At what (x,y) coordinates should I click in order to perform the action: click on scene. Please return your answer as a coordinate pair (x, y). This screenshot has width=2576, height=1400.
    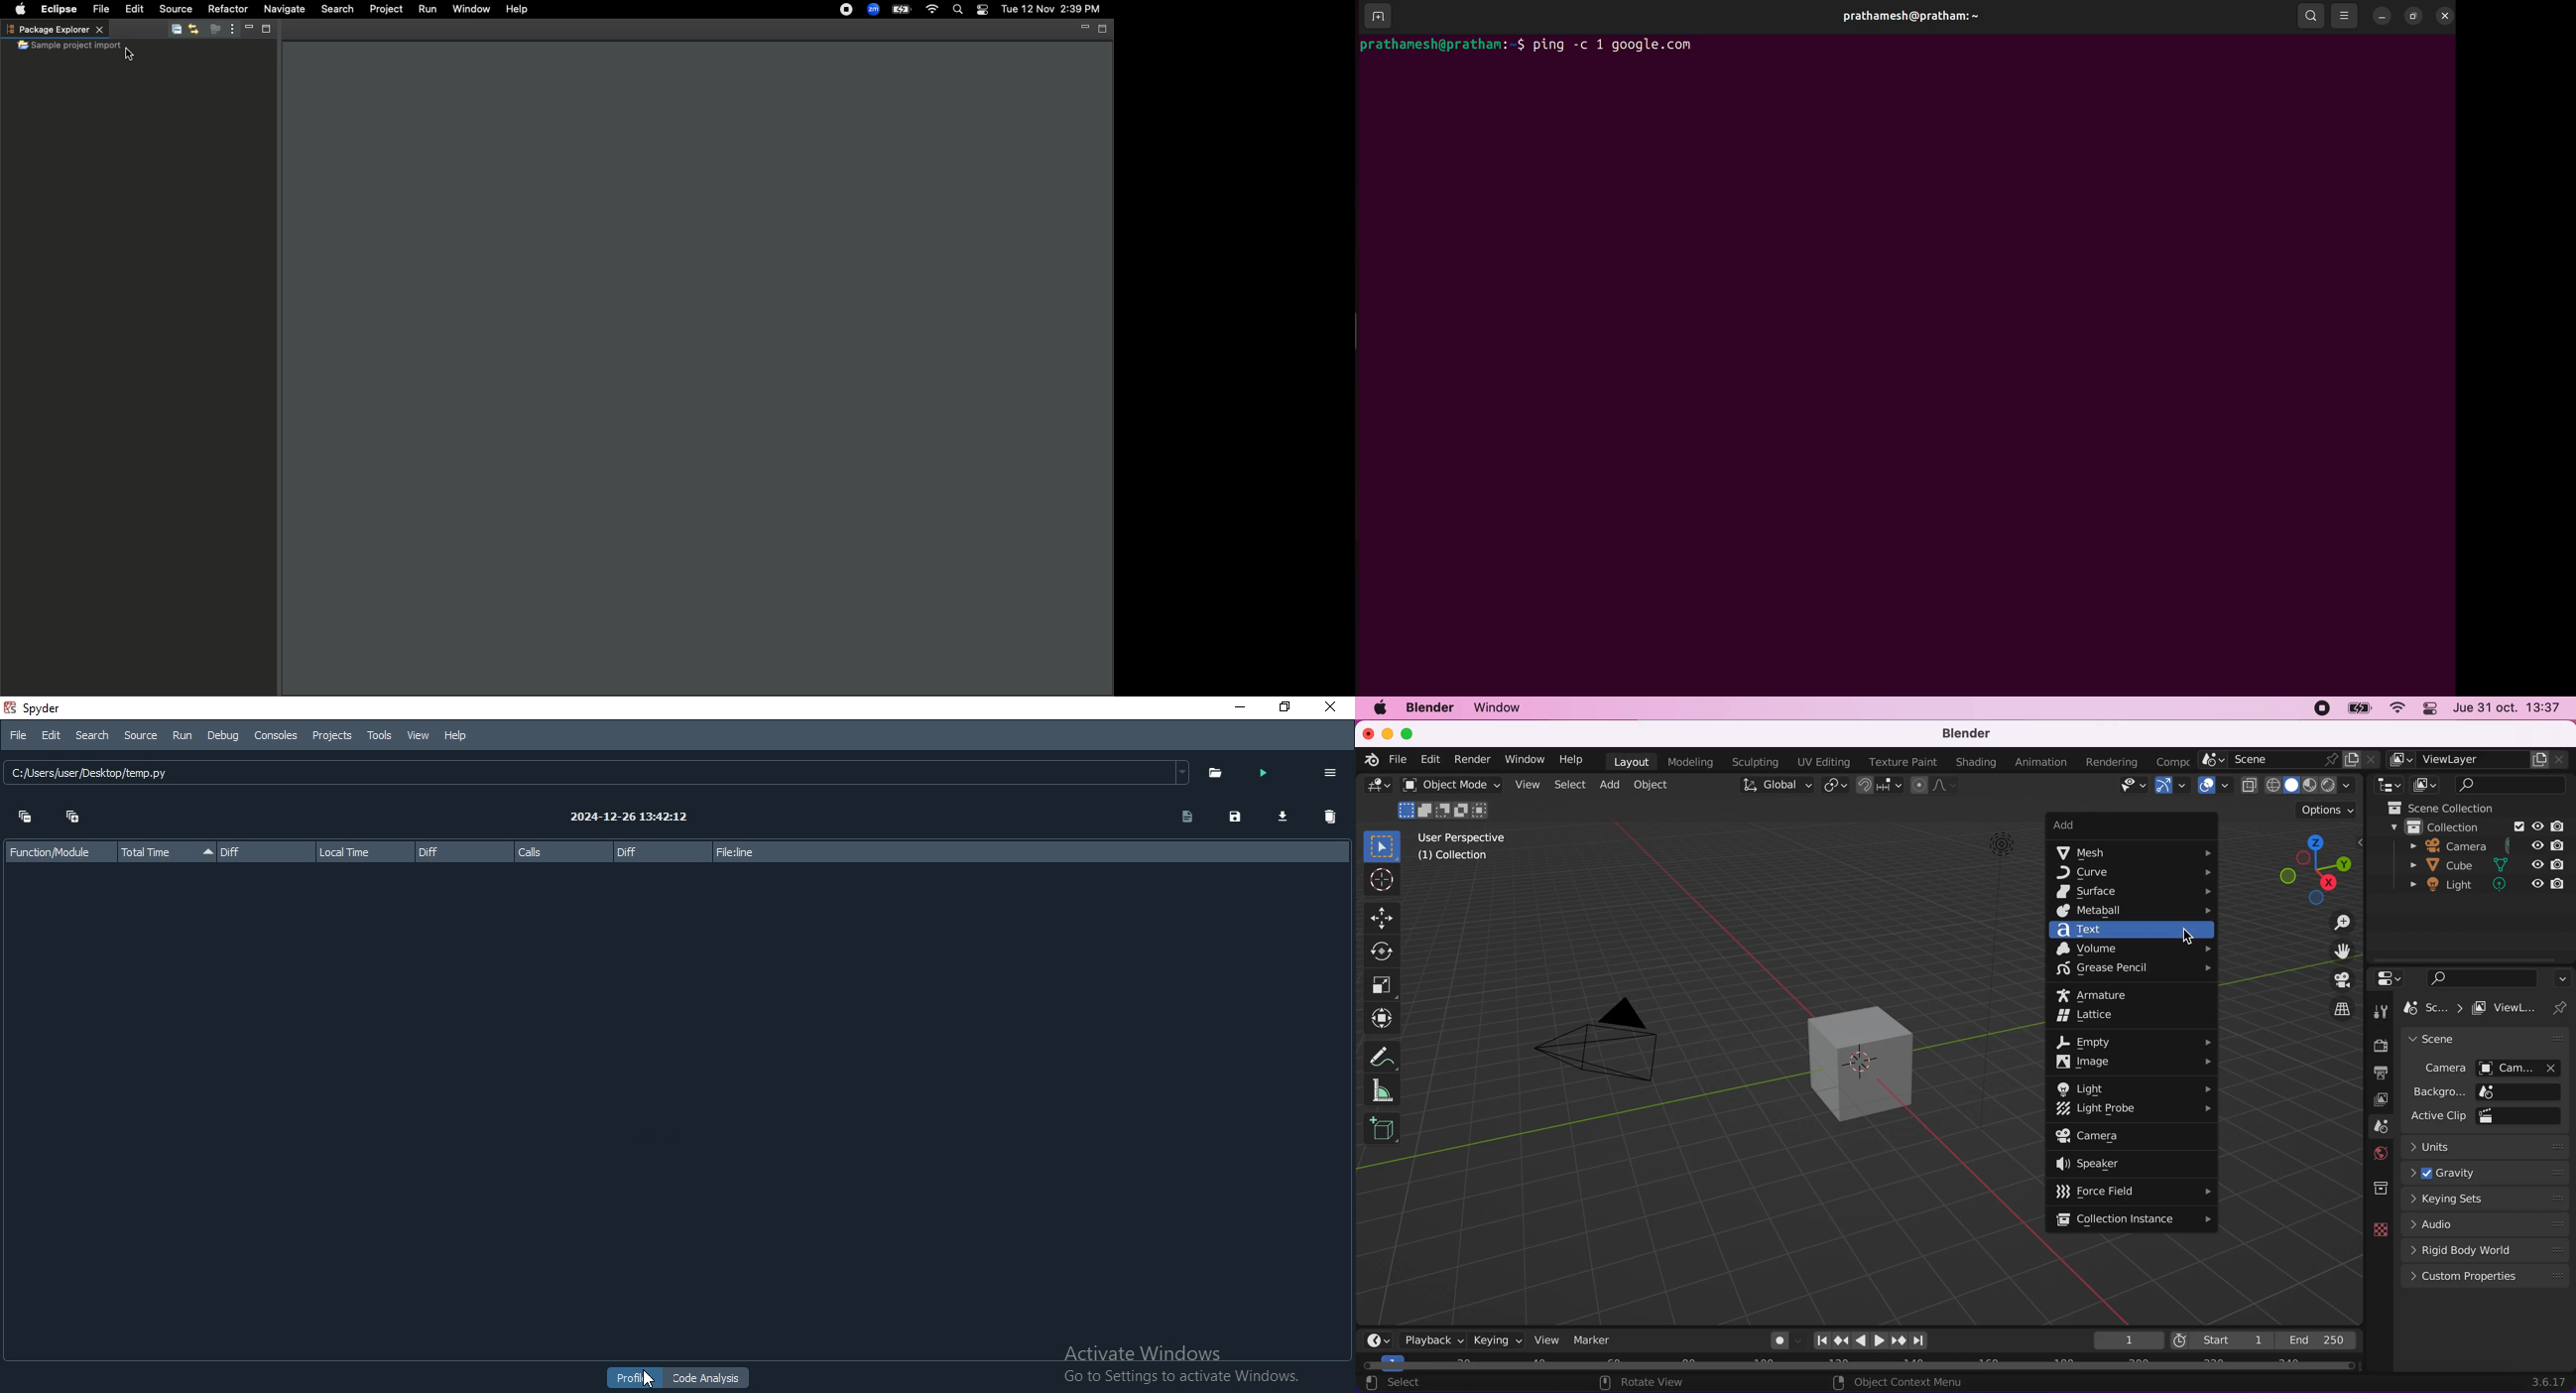
    Looking at the image, I should click on (2486, 1038).